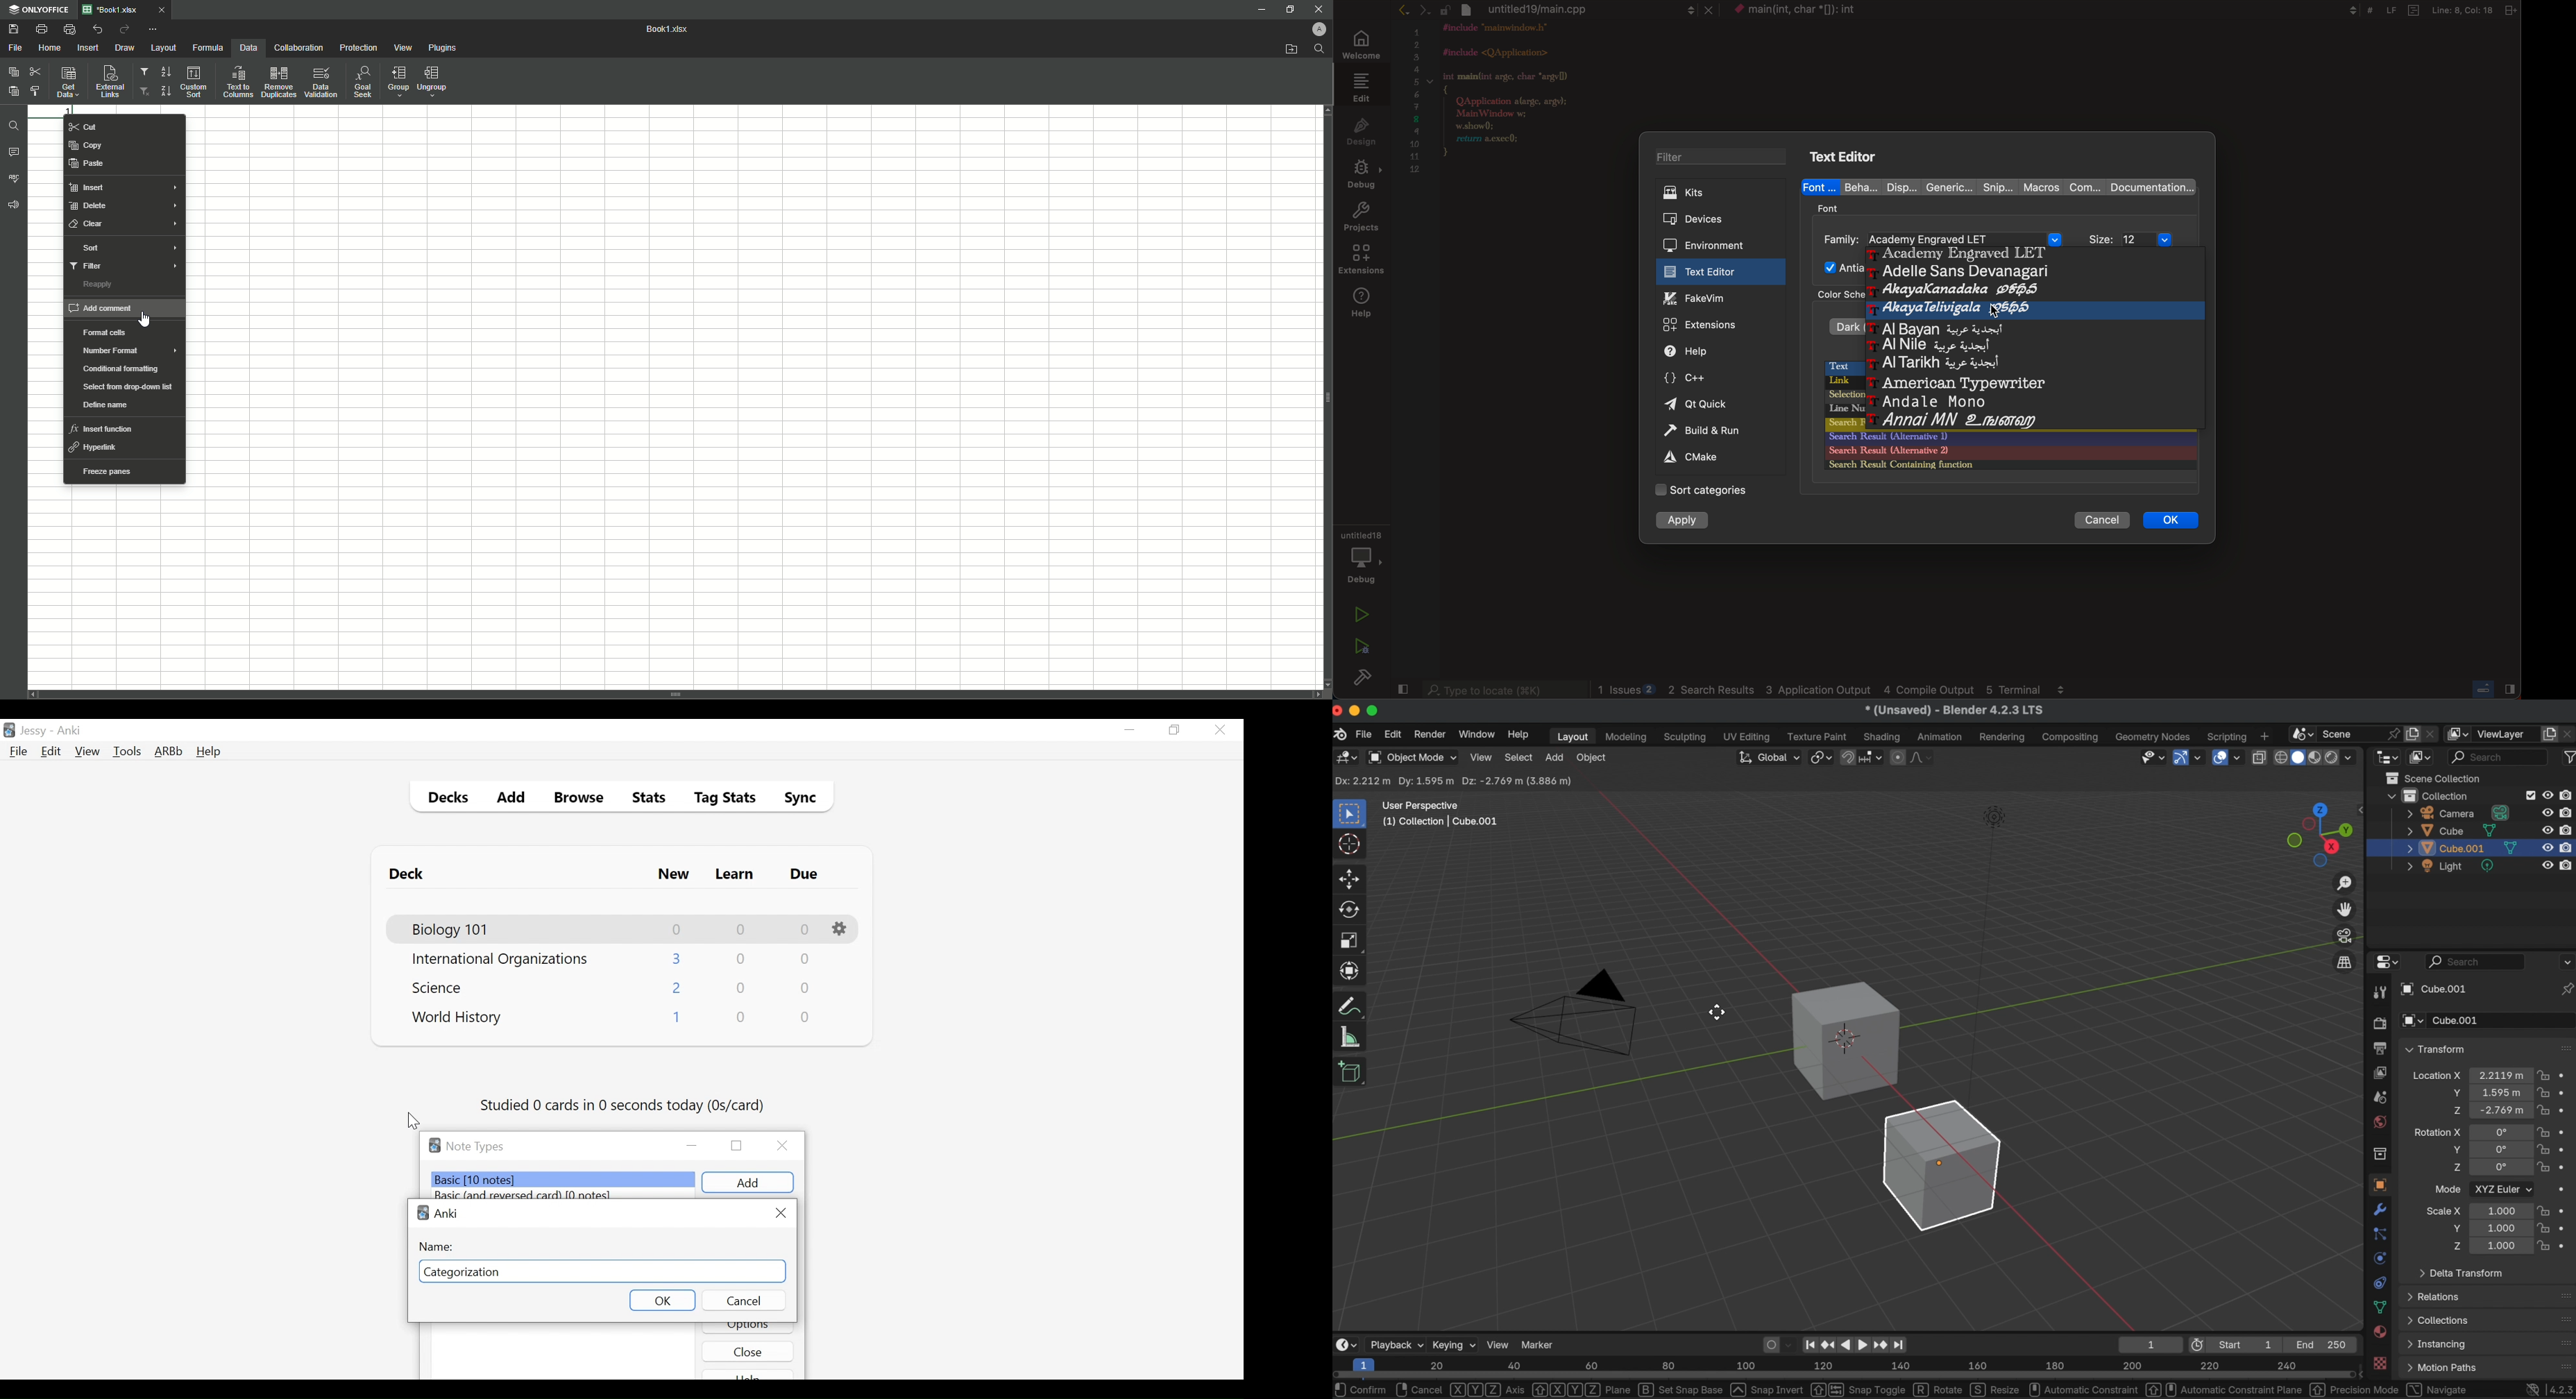 The image size is (2576, 1400). I want to click on layout, so click(1570, 736).